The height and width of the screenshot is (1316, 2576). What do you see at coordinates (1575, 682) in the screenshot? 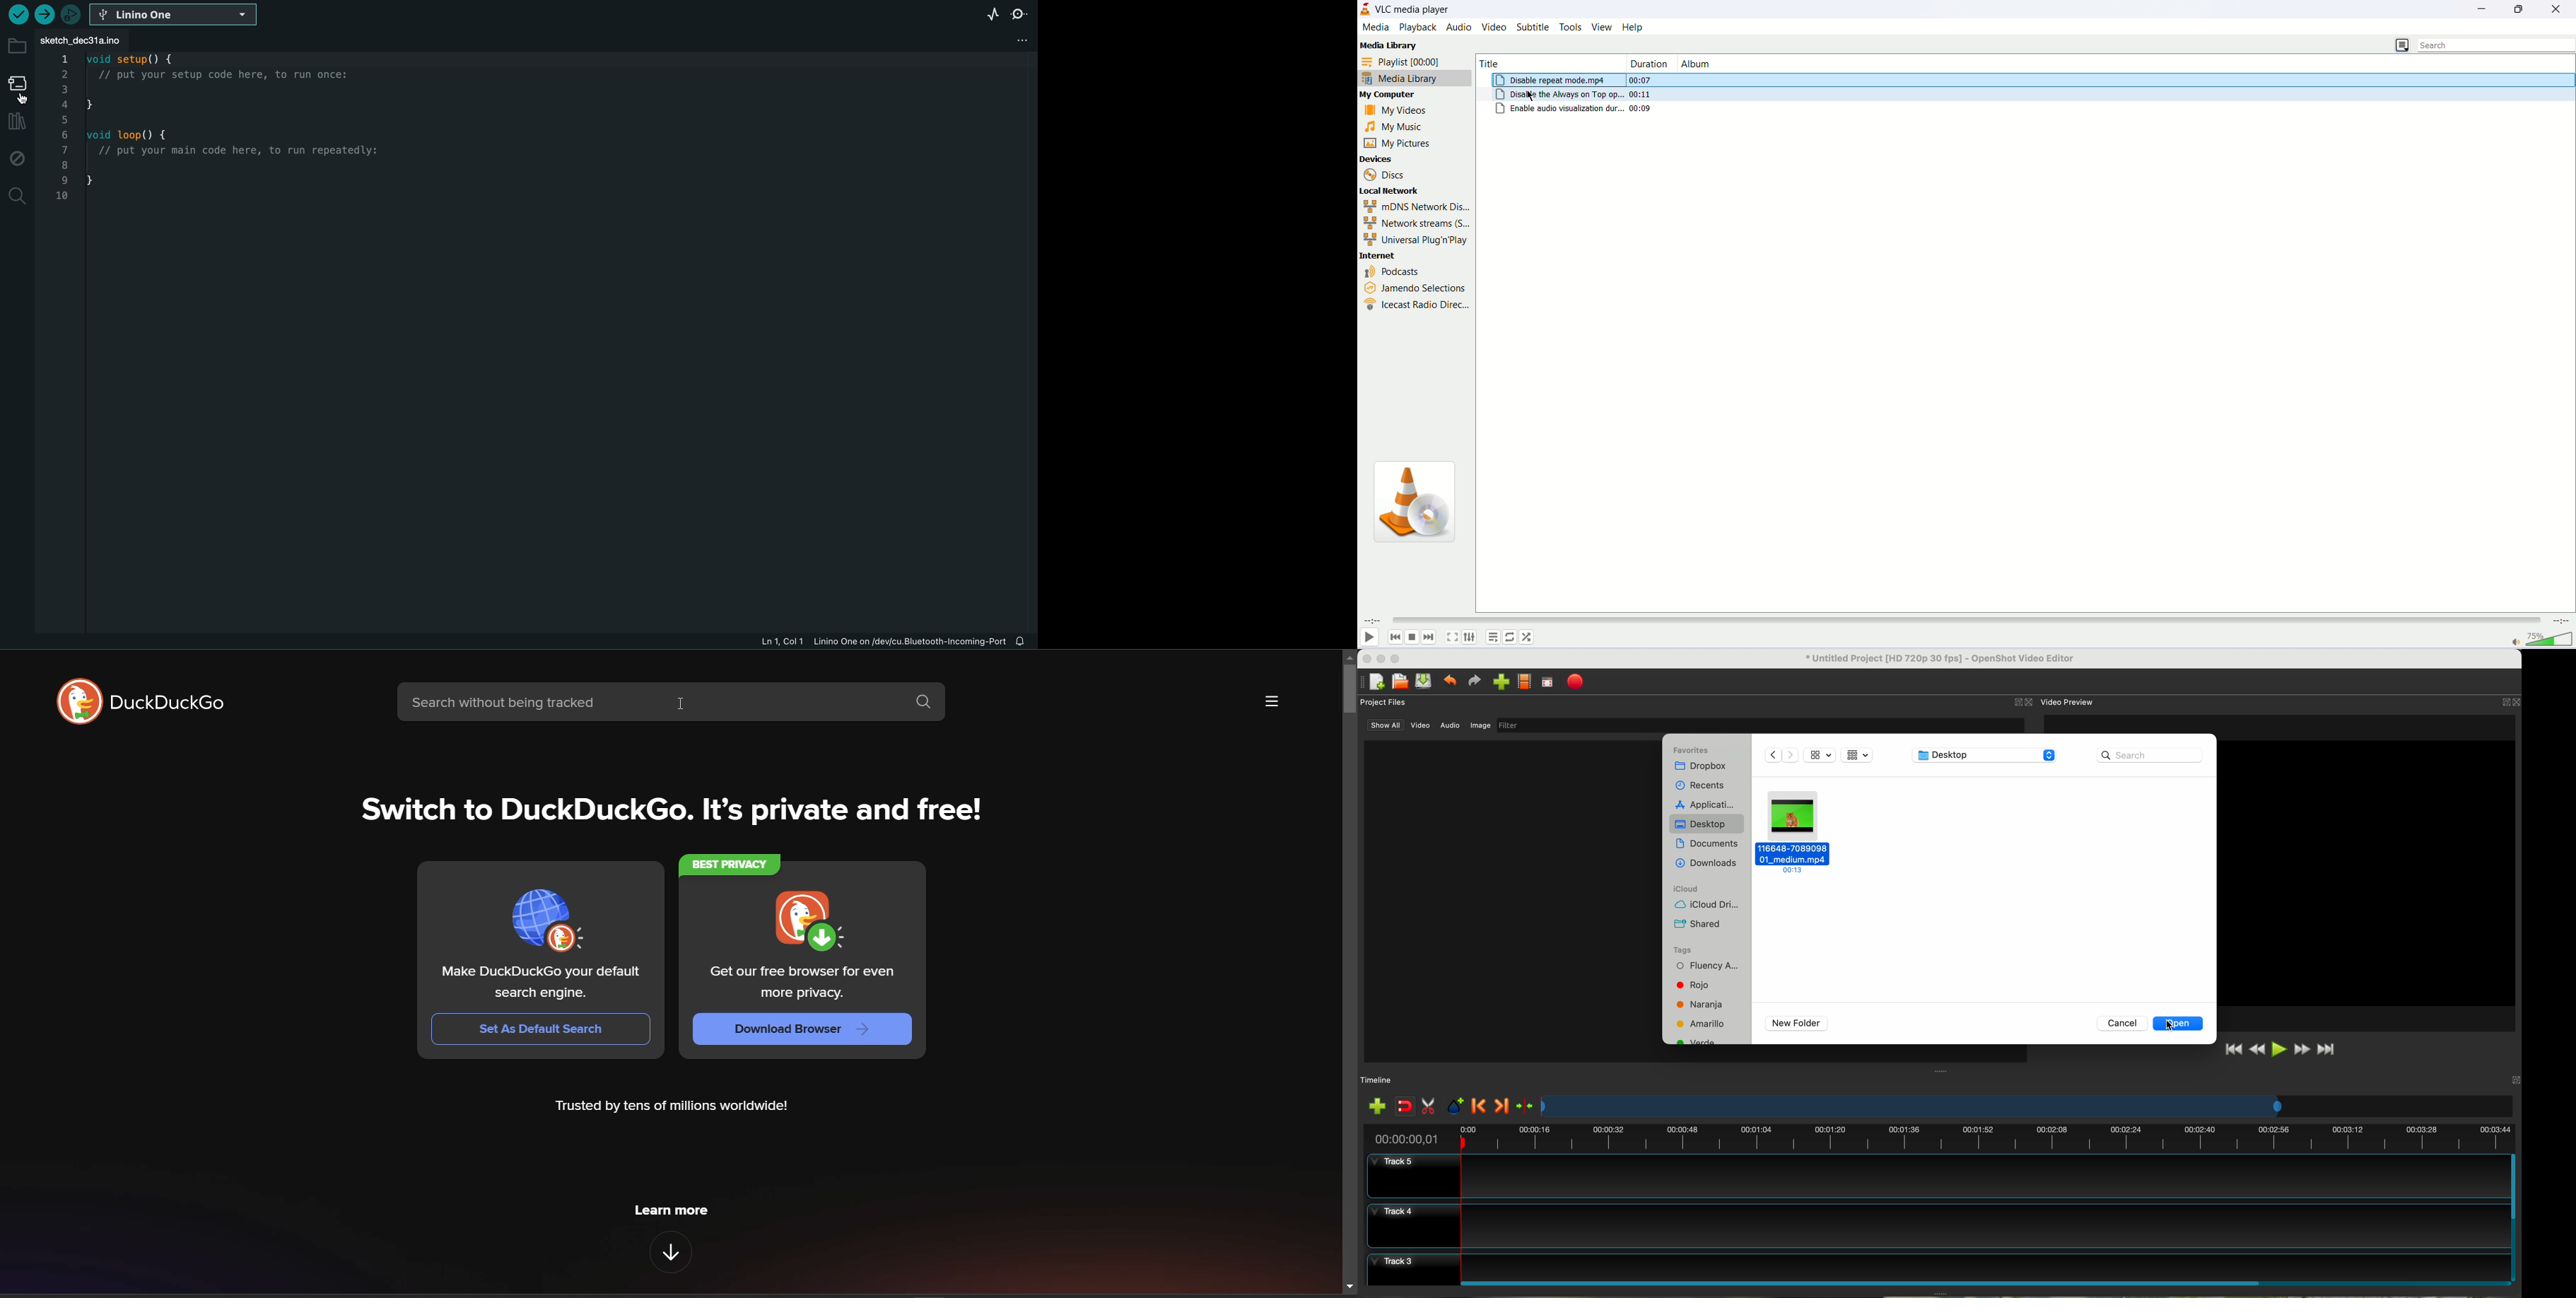
I see `export video` at bounding box center [1575, 682].